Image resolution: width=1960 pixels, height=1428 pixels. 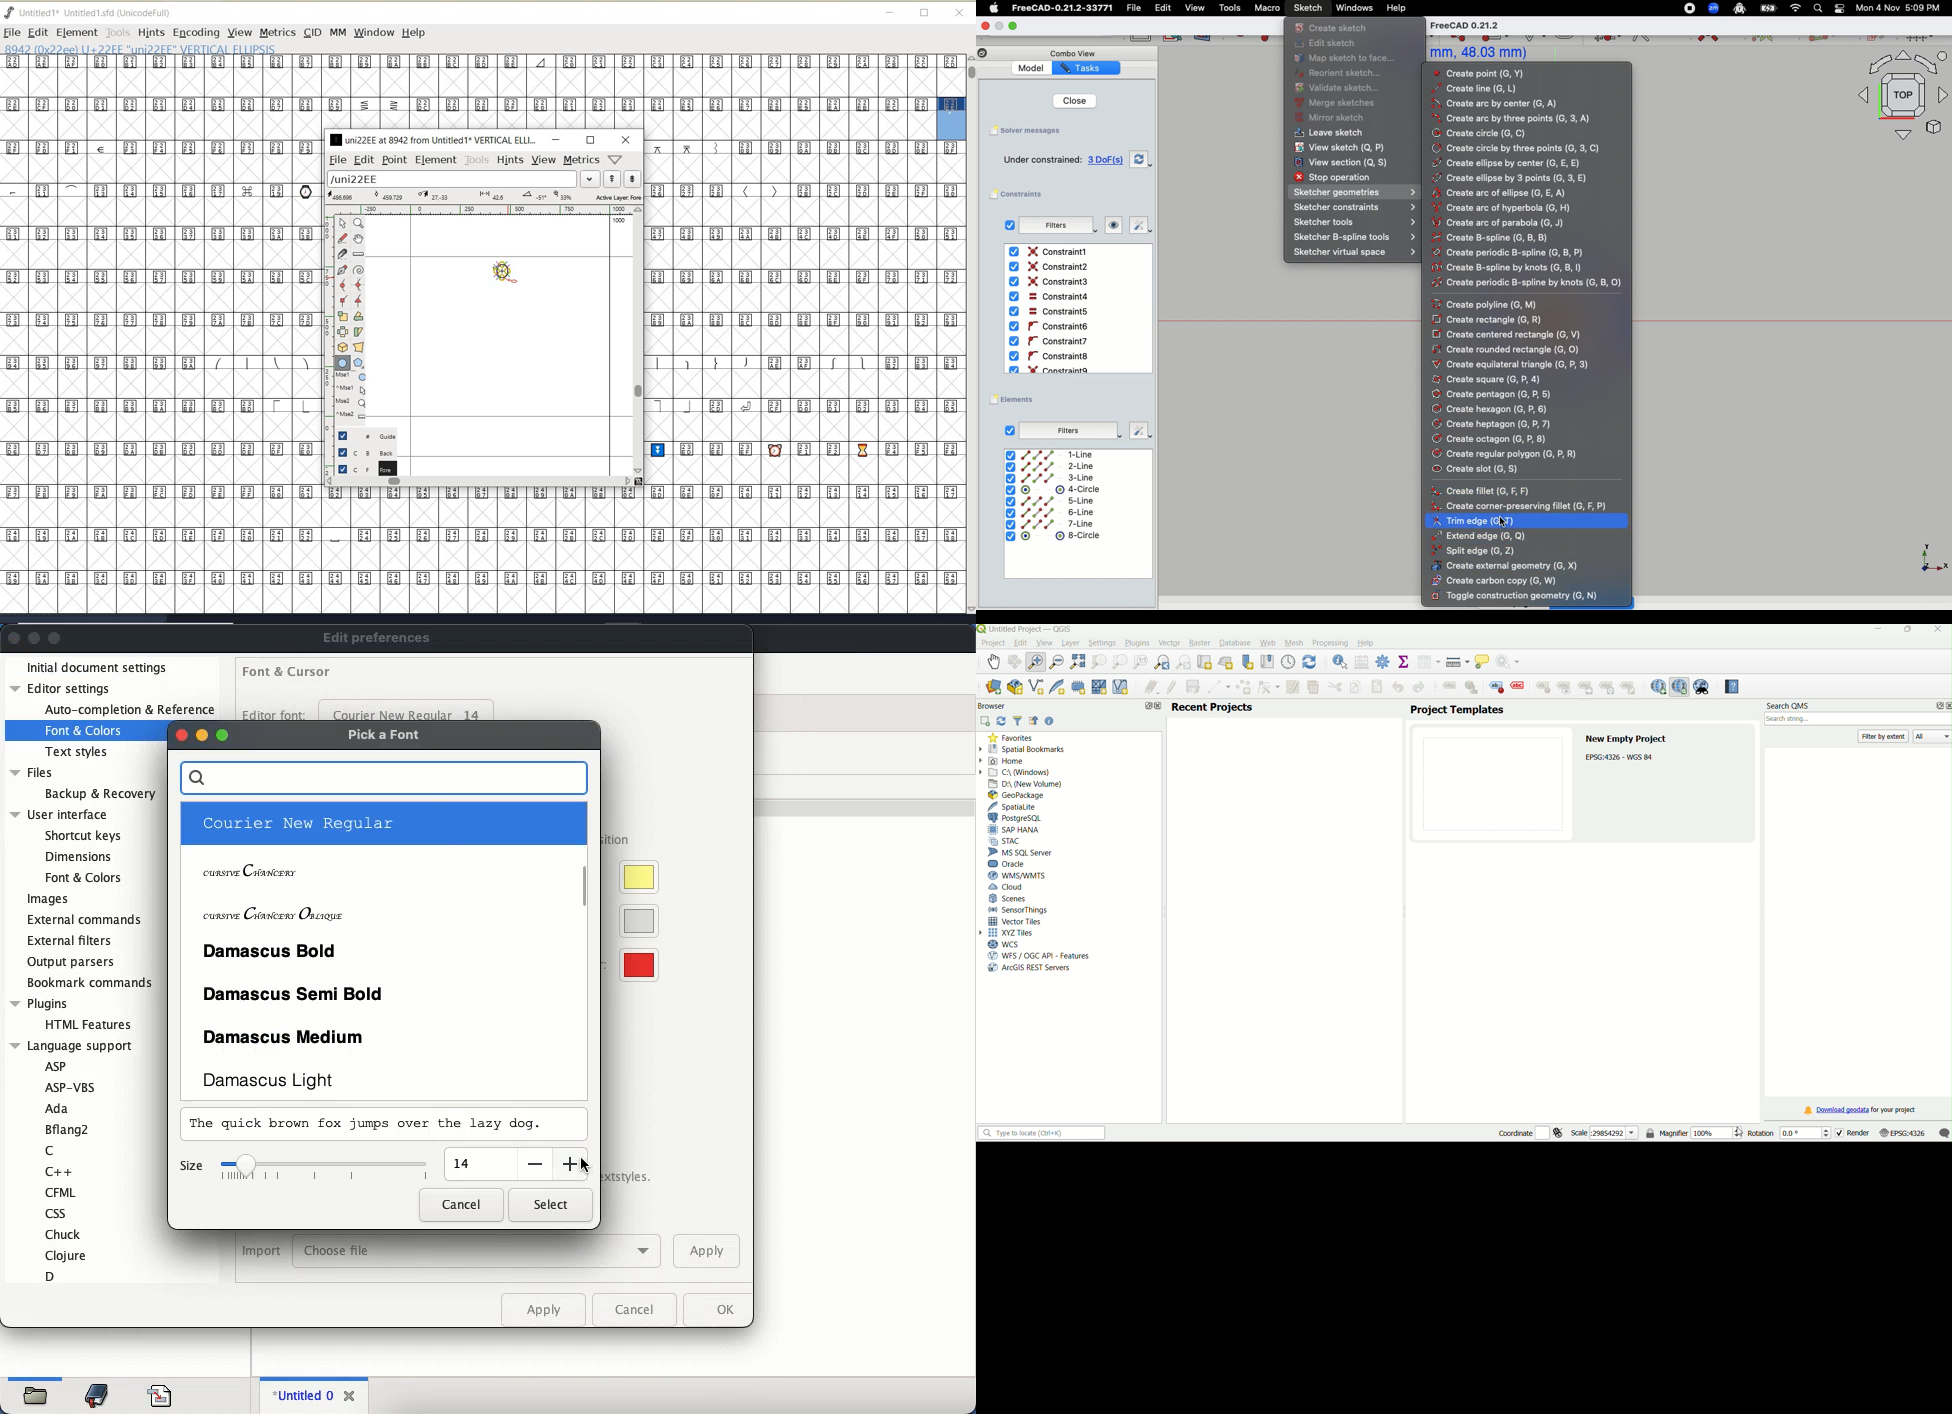 What do you see at coordinates (1742, 1132) in the screenshot?
I see `Cursor` at bounding box center [1742, 1132].